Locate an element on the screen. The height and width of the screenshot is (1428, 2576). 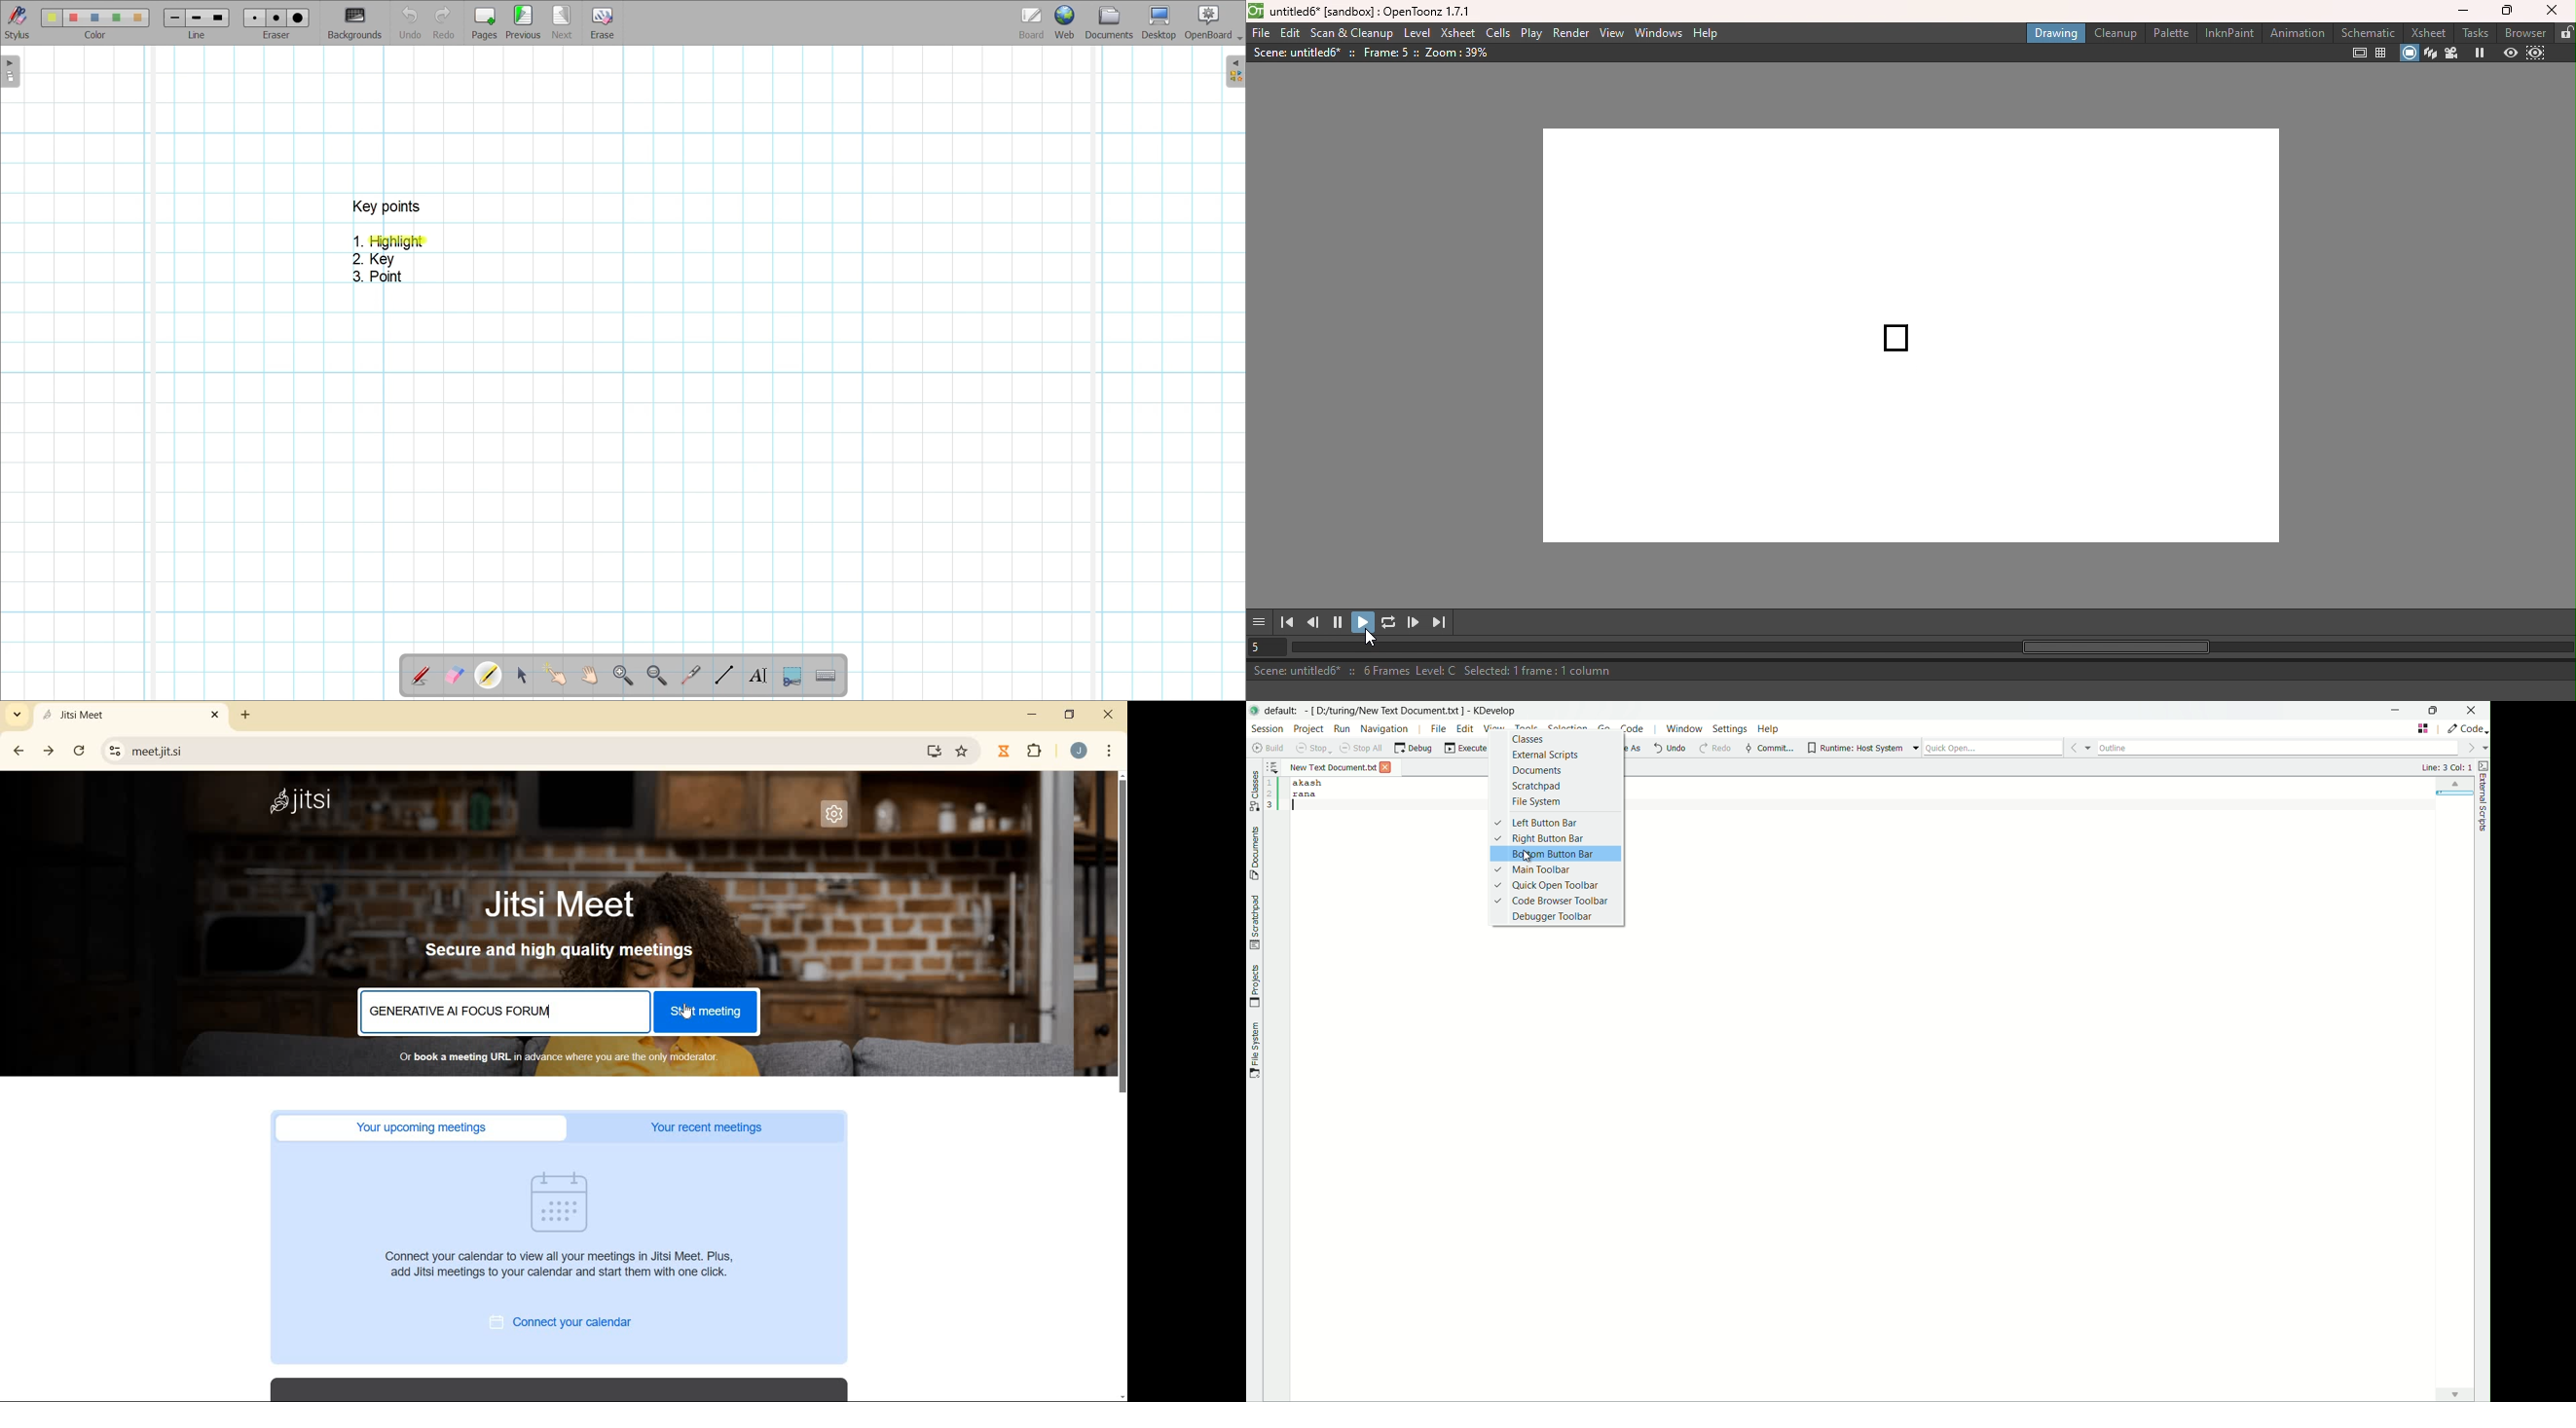
RELOAD is located at coordinates (79, 751).